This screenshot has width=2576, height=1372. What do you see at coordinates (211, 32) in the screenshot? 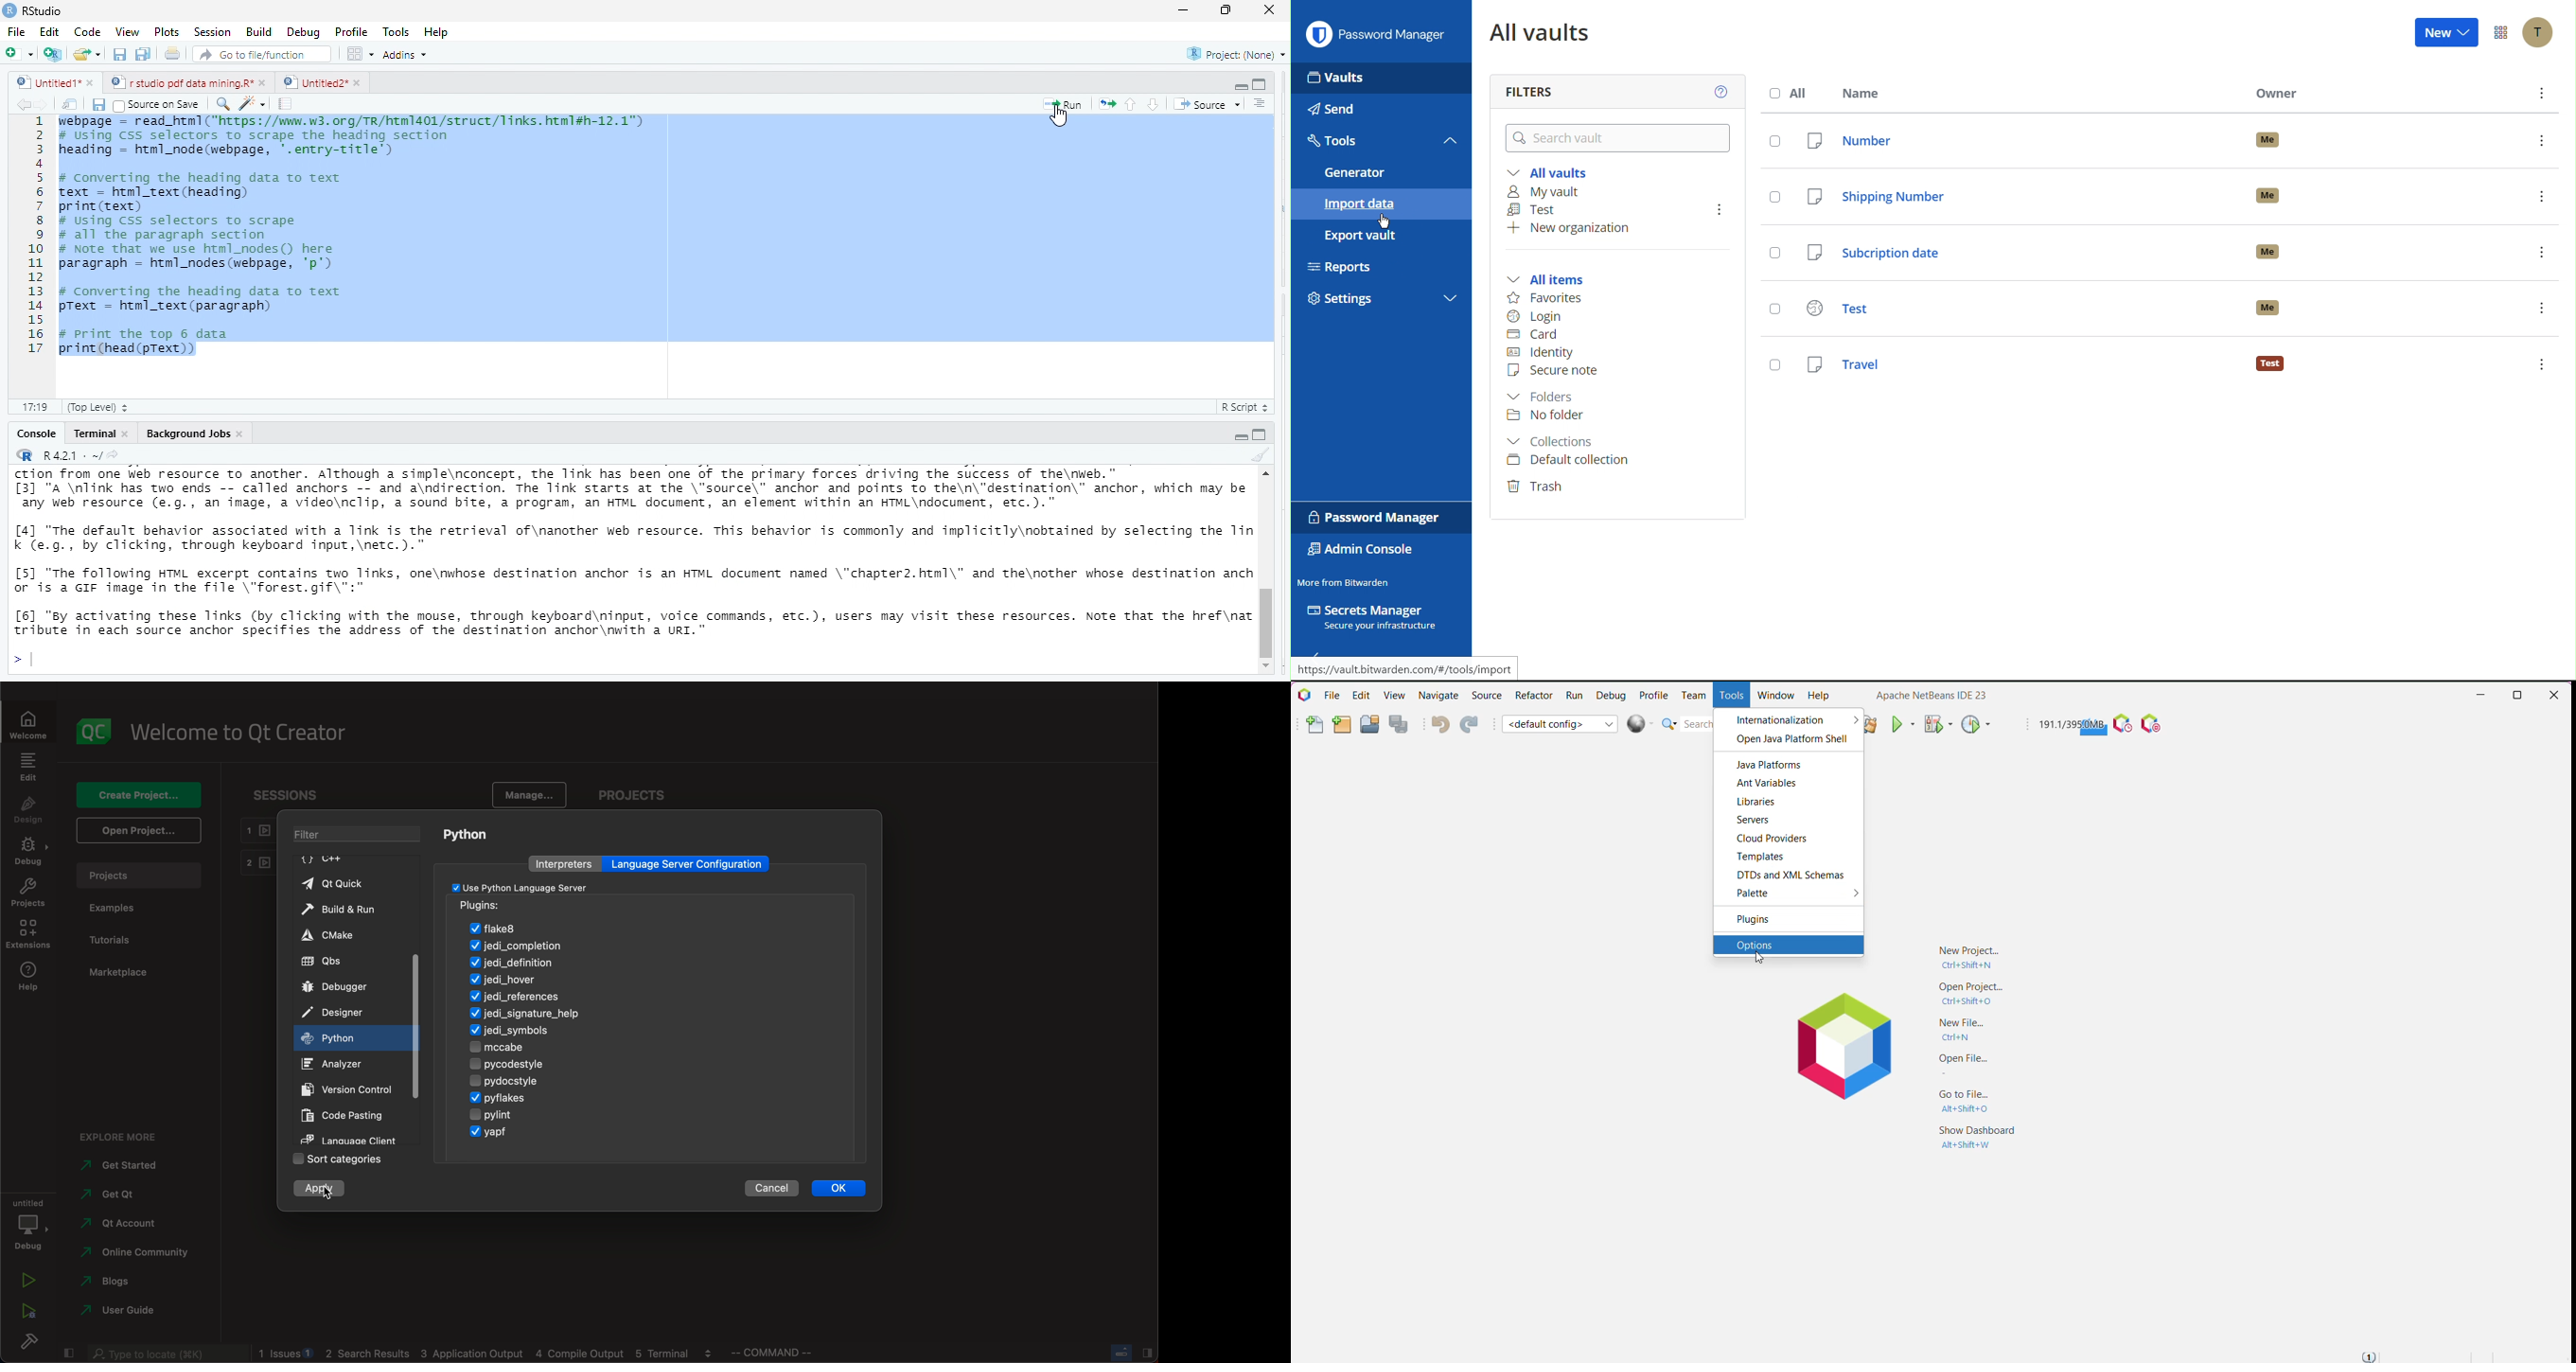
I see `‘Session` at bounding box center [211, 32].